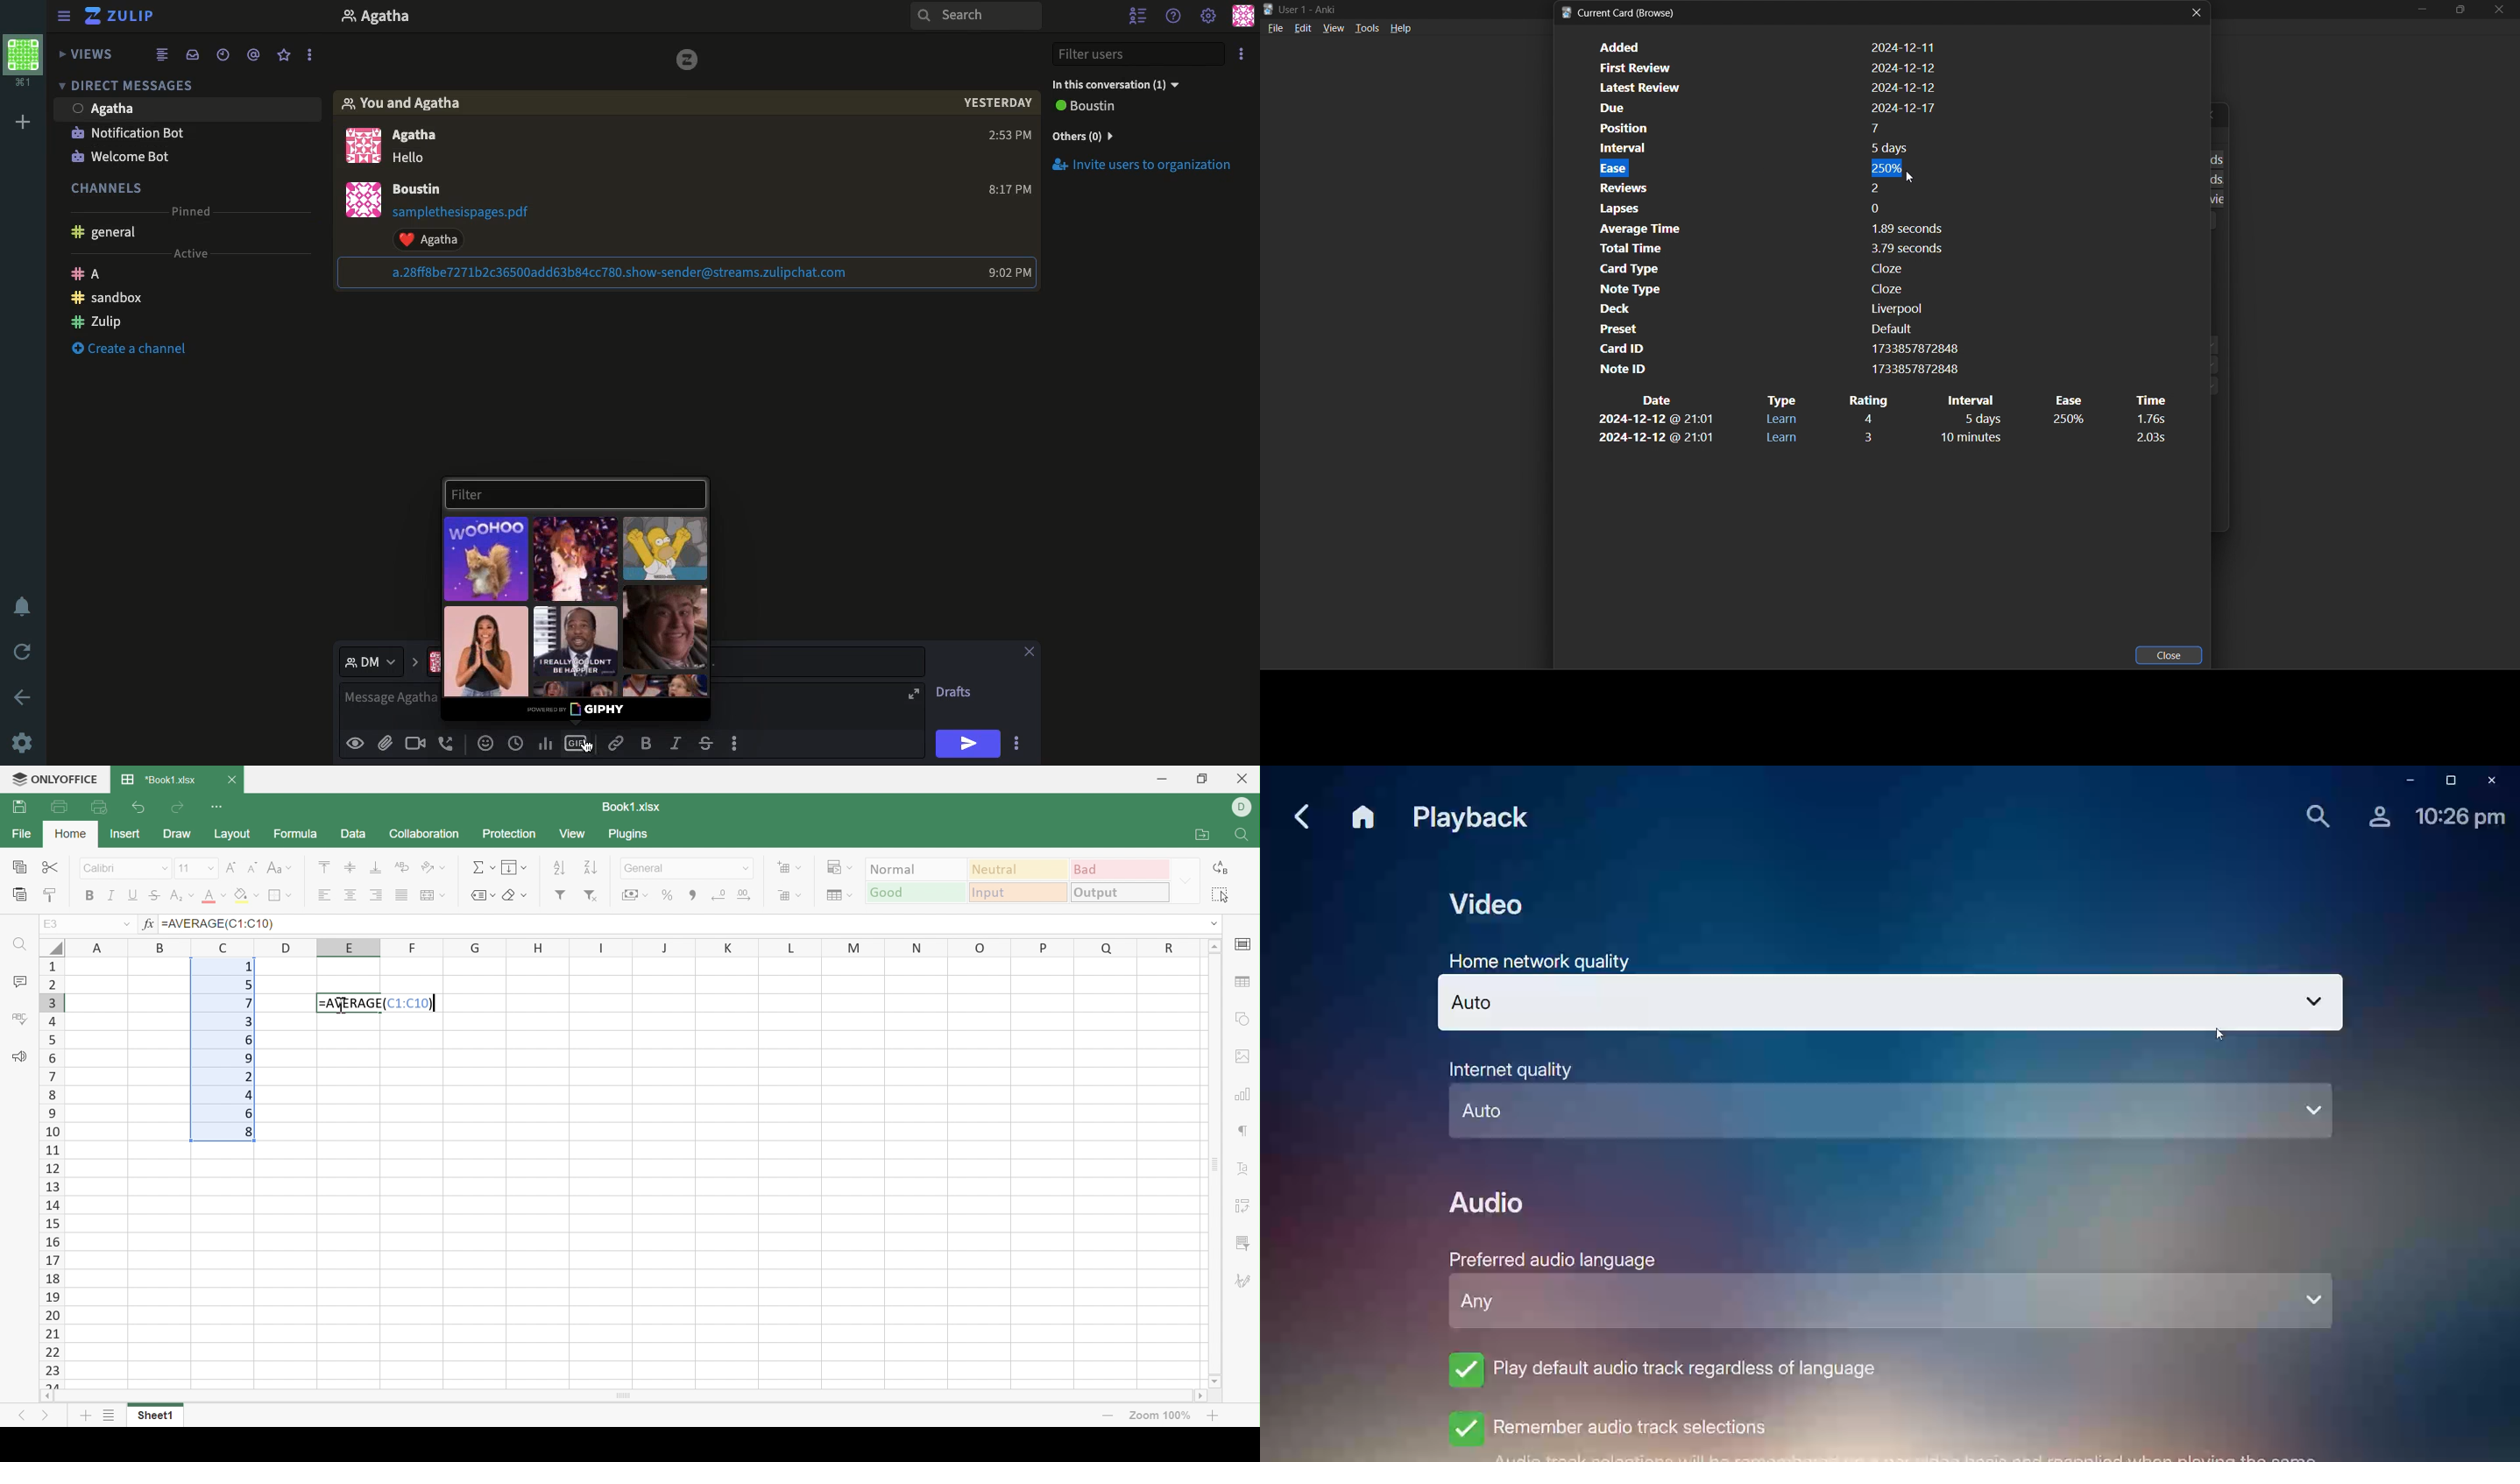 Image resolution: width=2520 pixels, height=1484 pixels. What do you see at coordinates (1210, 1381) in the screenshot?
I see `Scroll Down` at bounding box center [1210, 1381].